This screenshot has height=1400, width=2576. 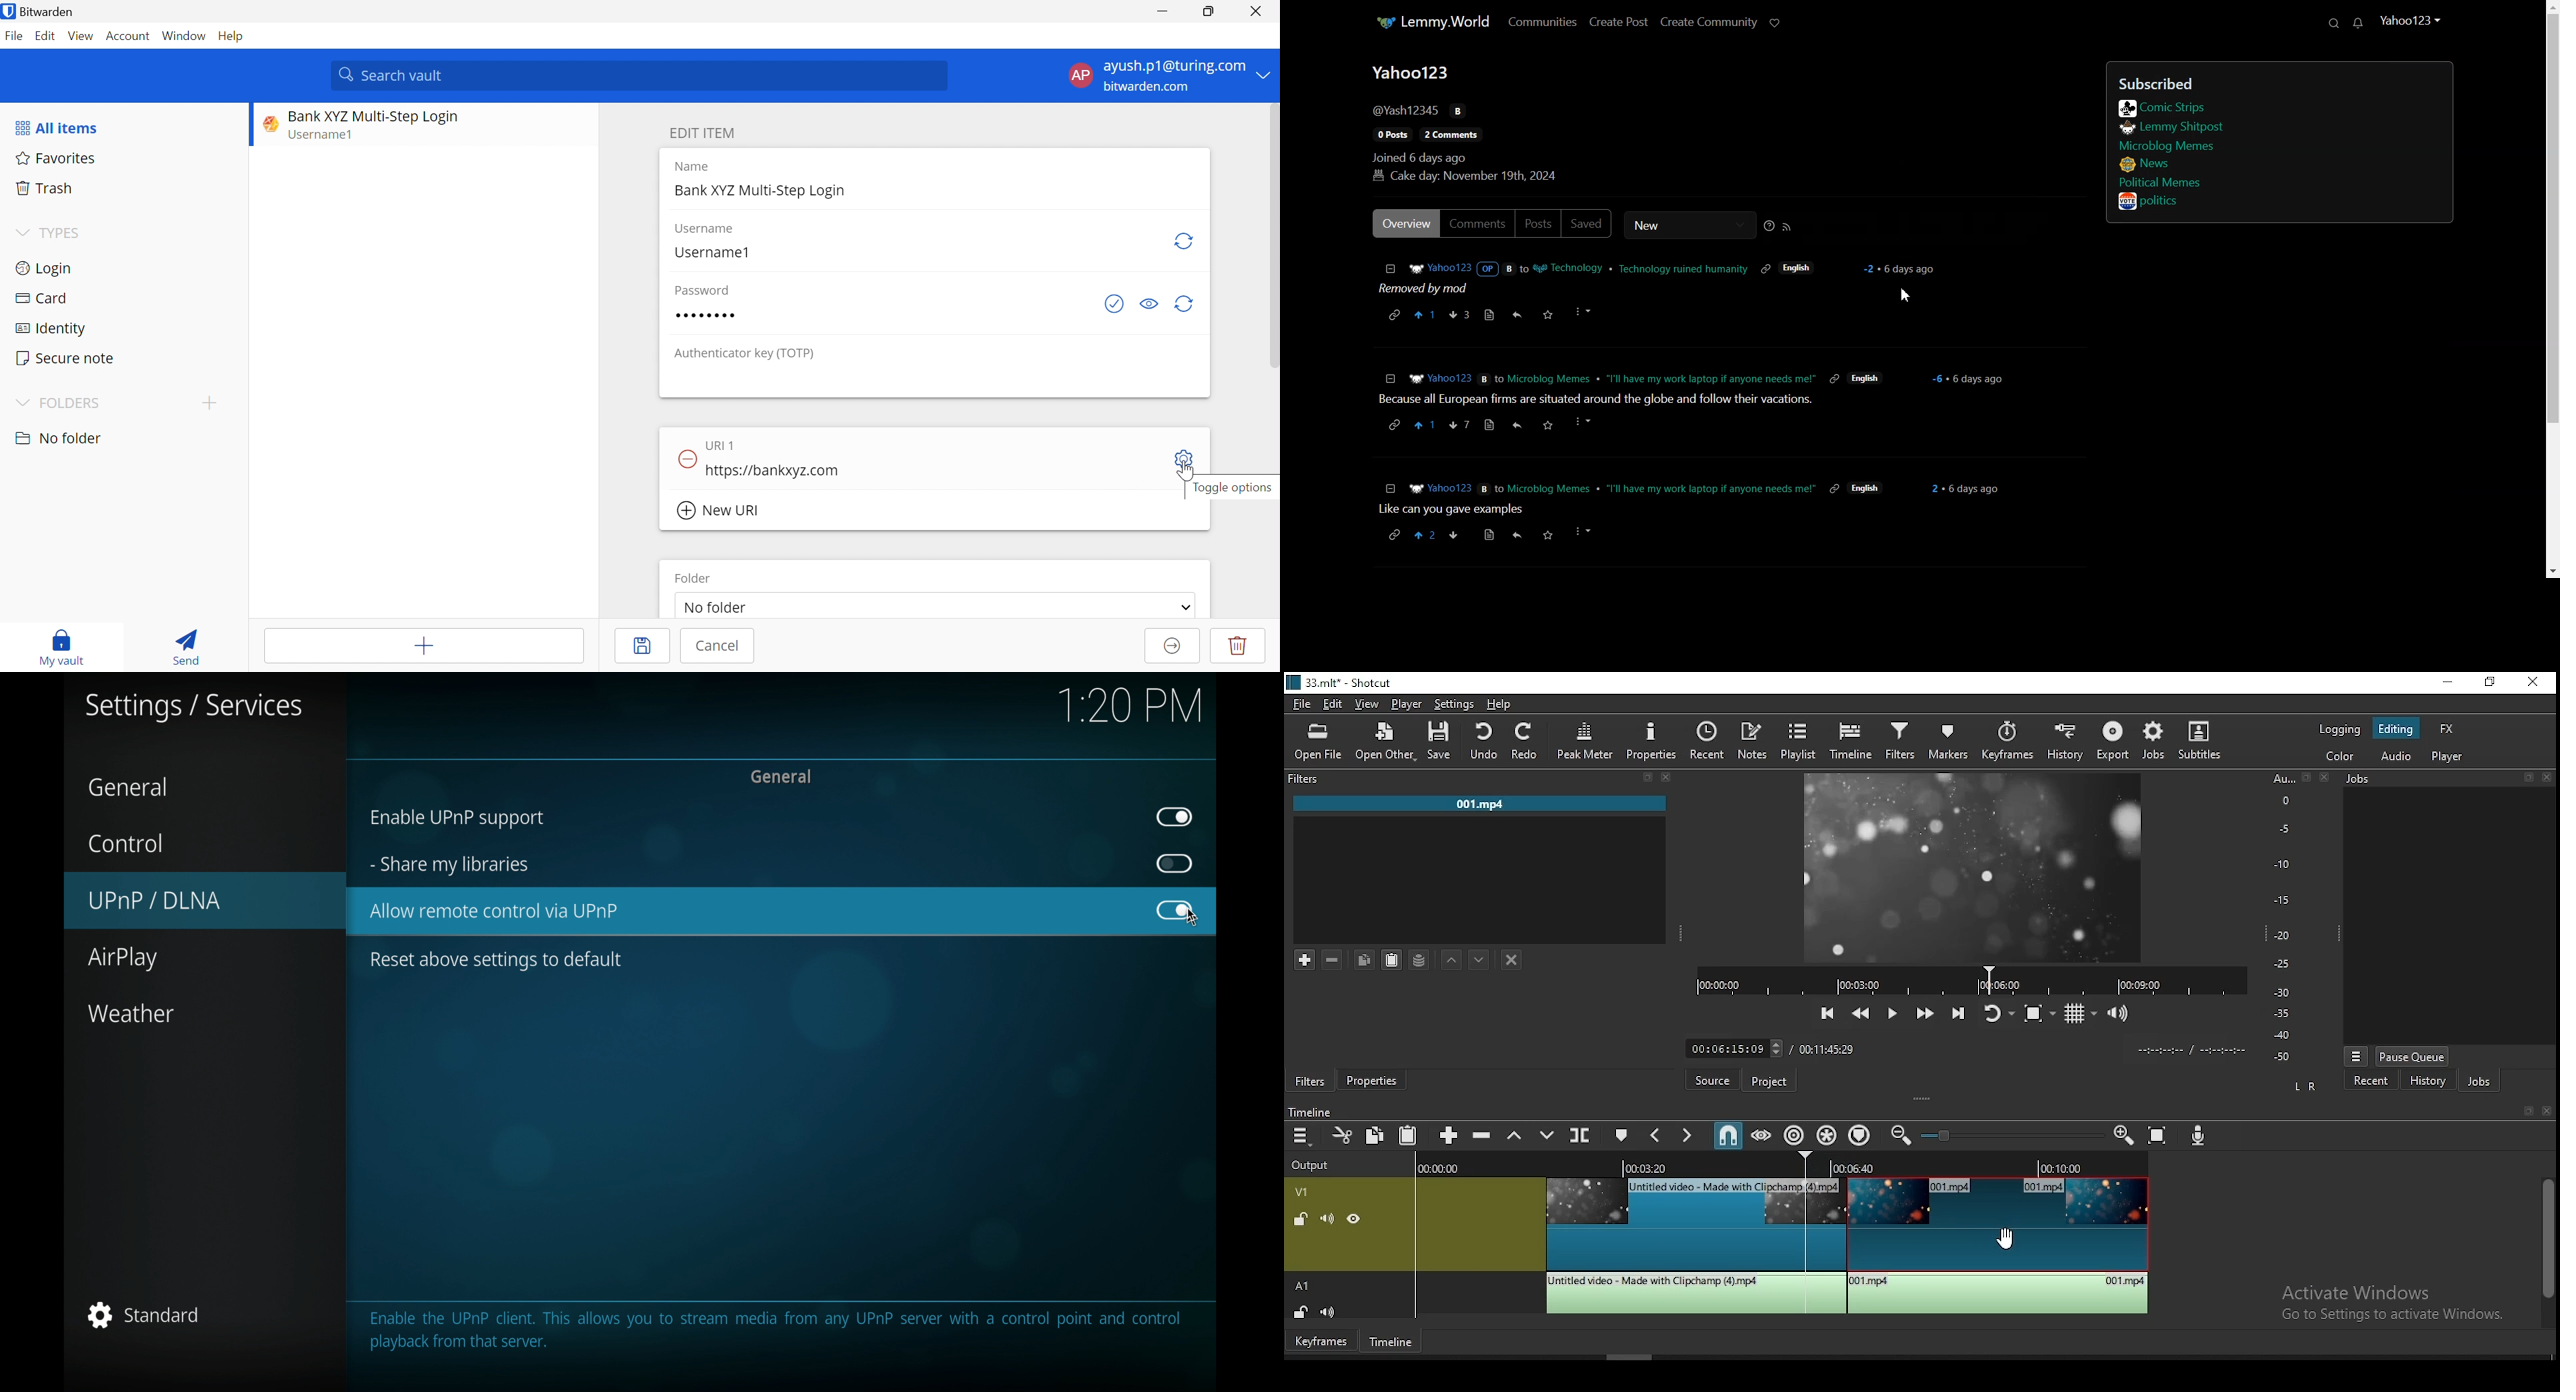 I want to click on Search vault, so click(x=641, y=75).